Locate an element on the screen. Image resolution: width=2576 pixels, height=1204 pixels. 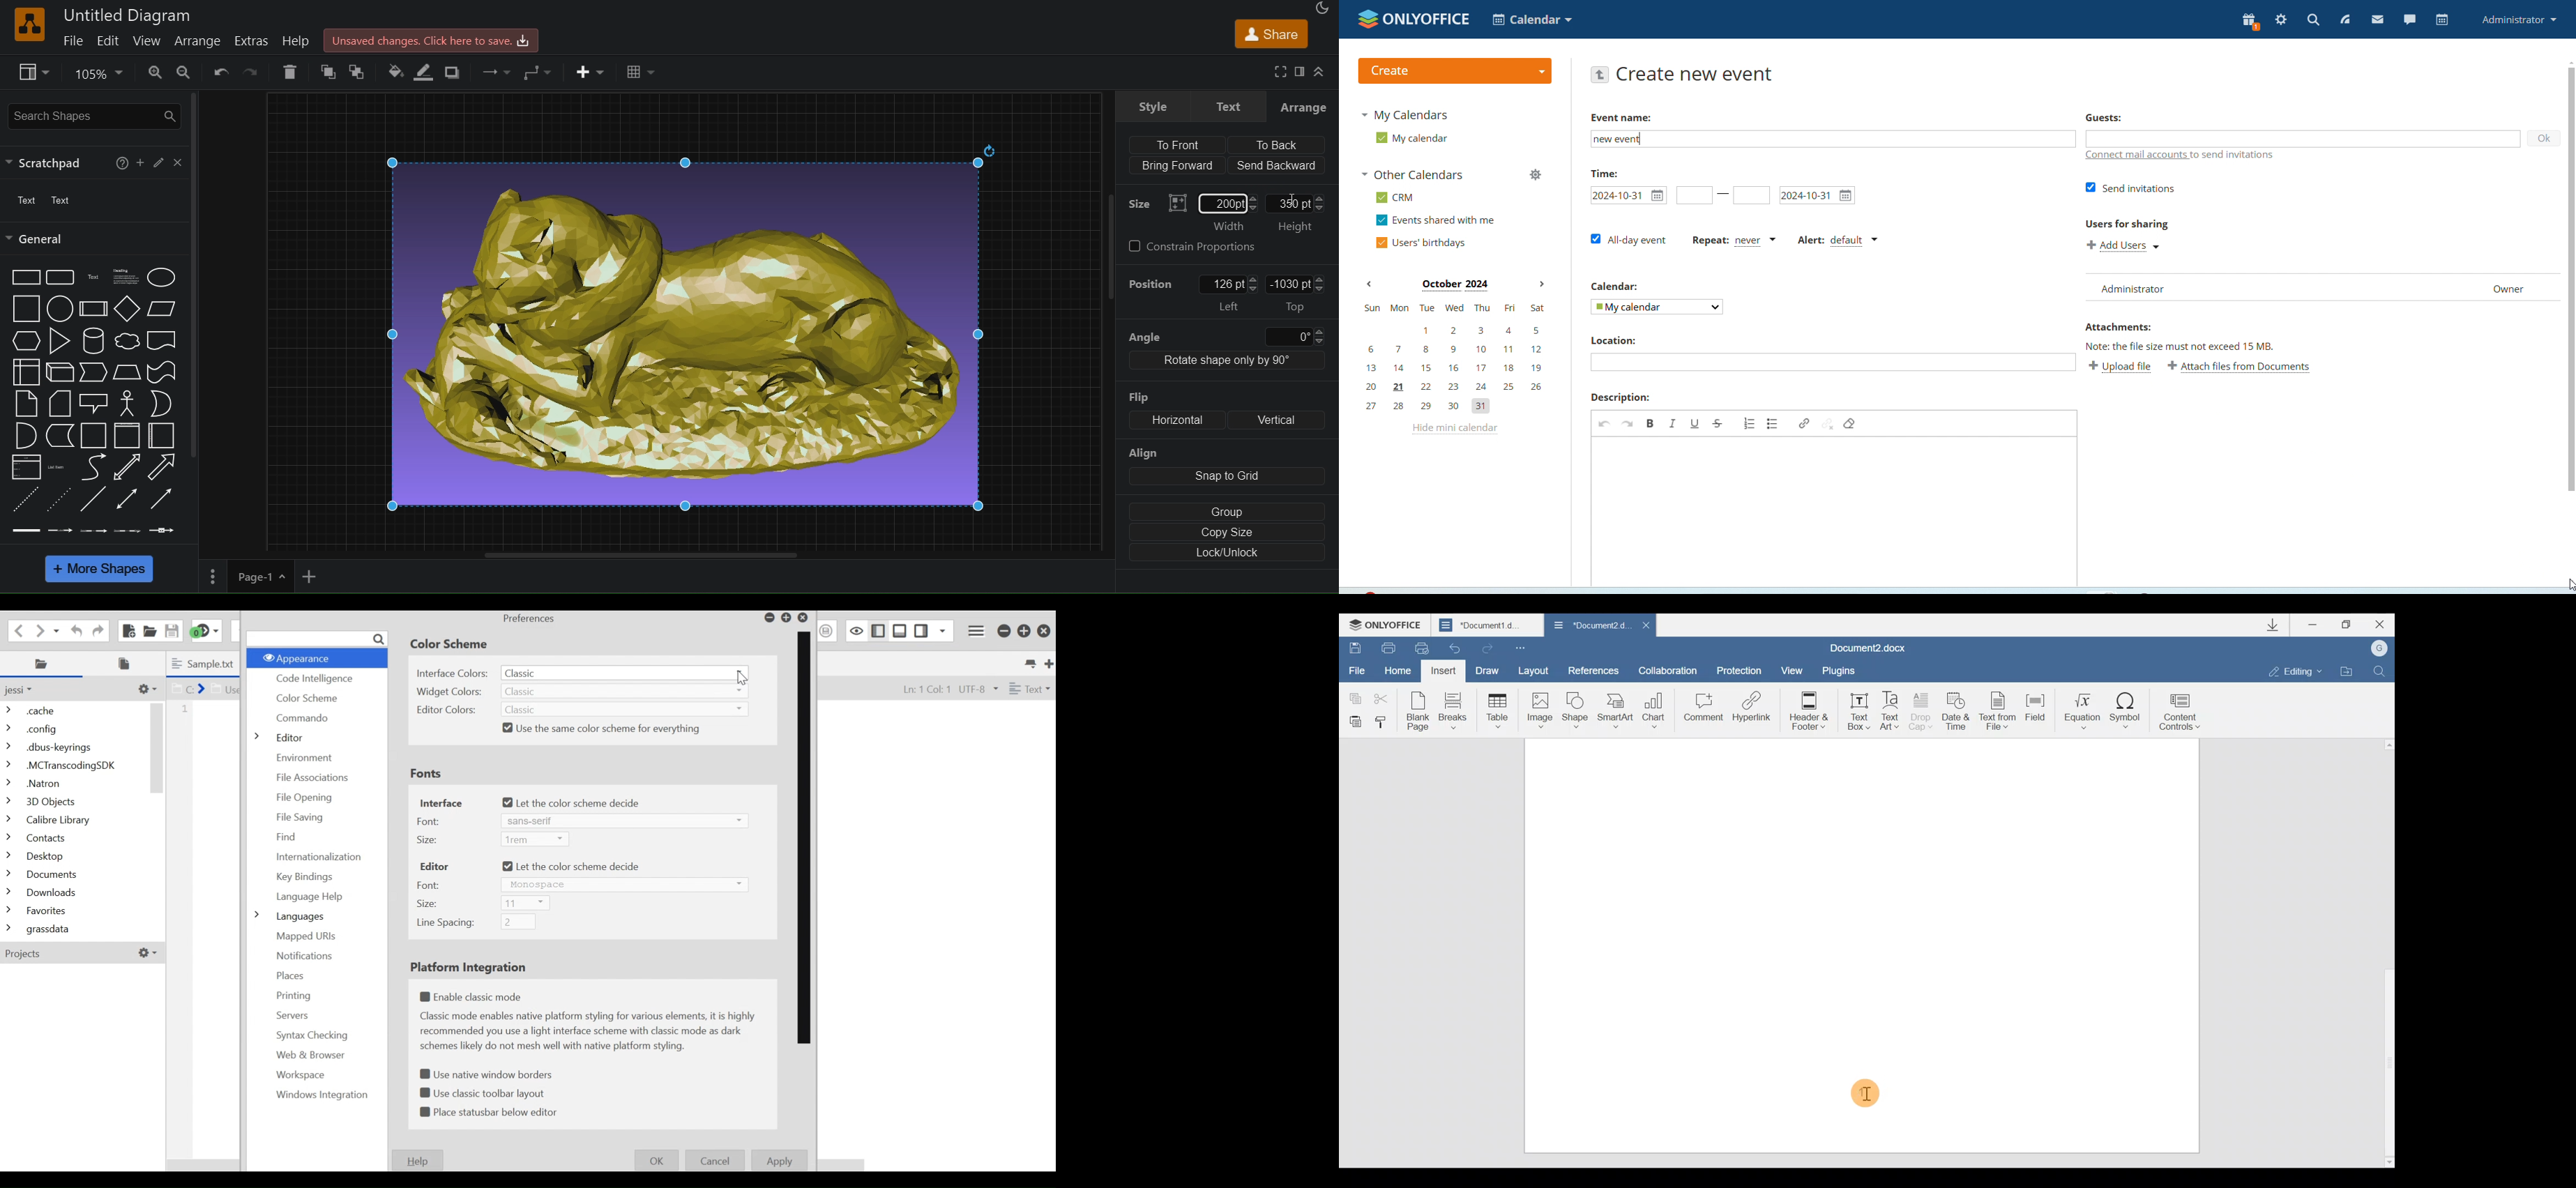
Document1.d.. is located at coordinates (1488, 625).